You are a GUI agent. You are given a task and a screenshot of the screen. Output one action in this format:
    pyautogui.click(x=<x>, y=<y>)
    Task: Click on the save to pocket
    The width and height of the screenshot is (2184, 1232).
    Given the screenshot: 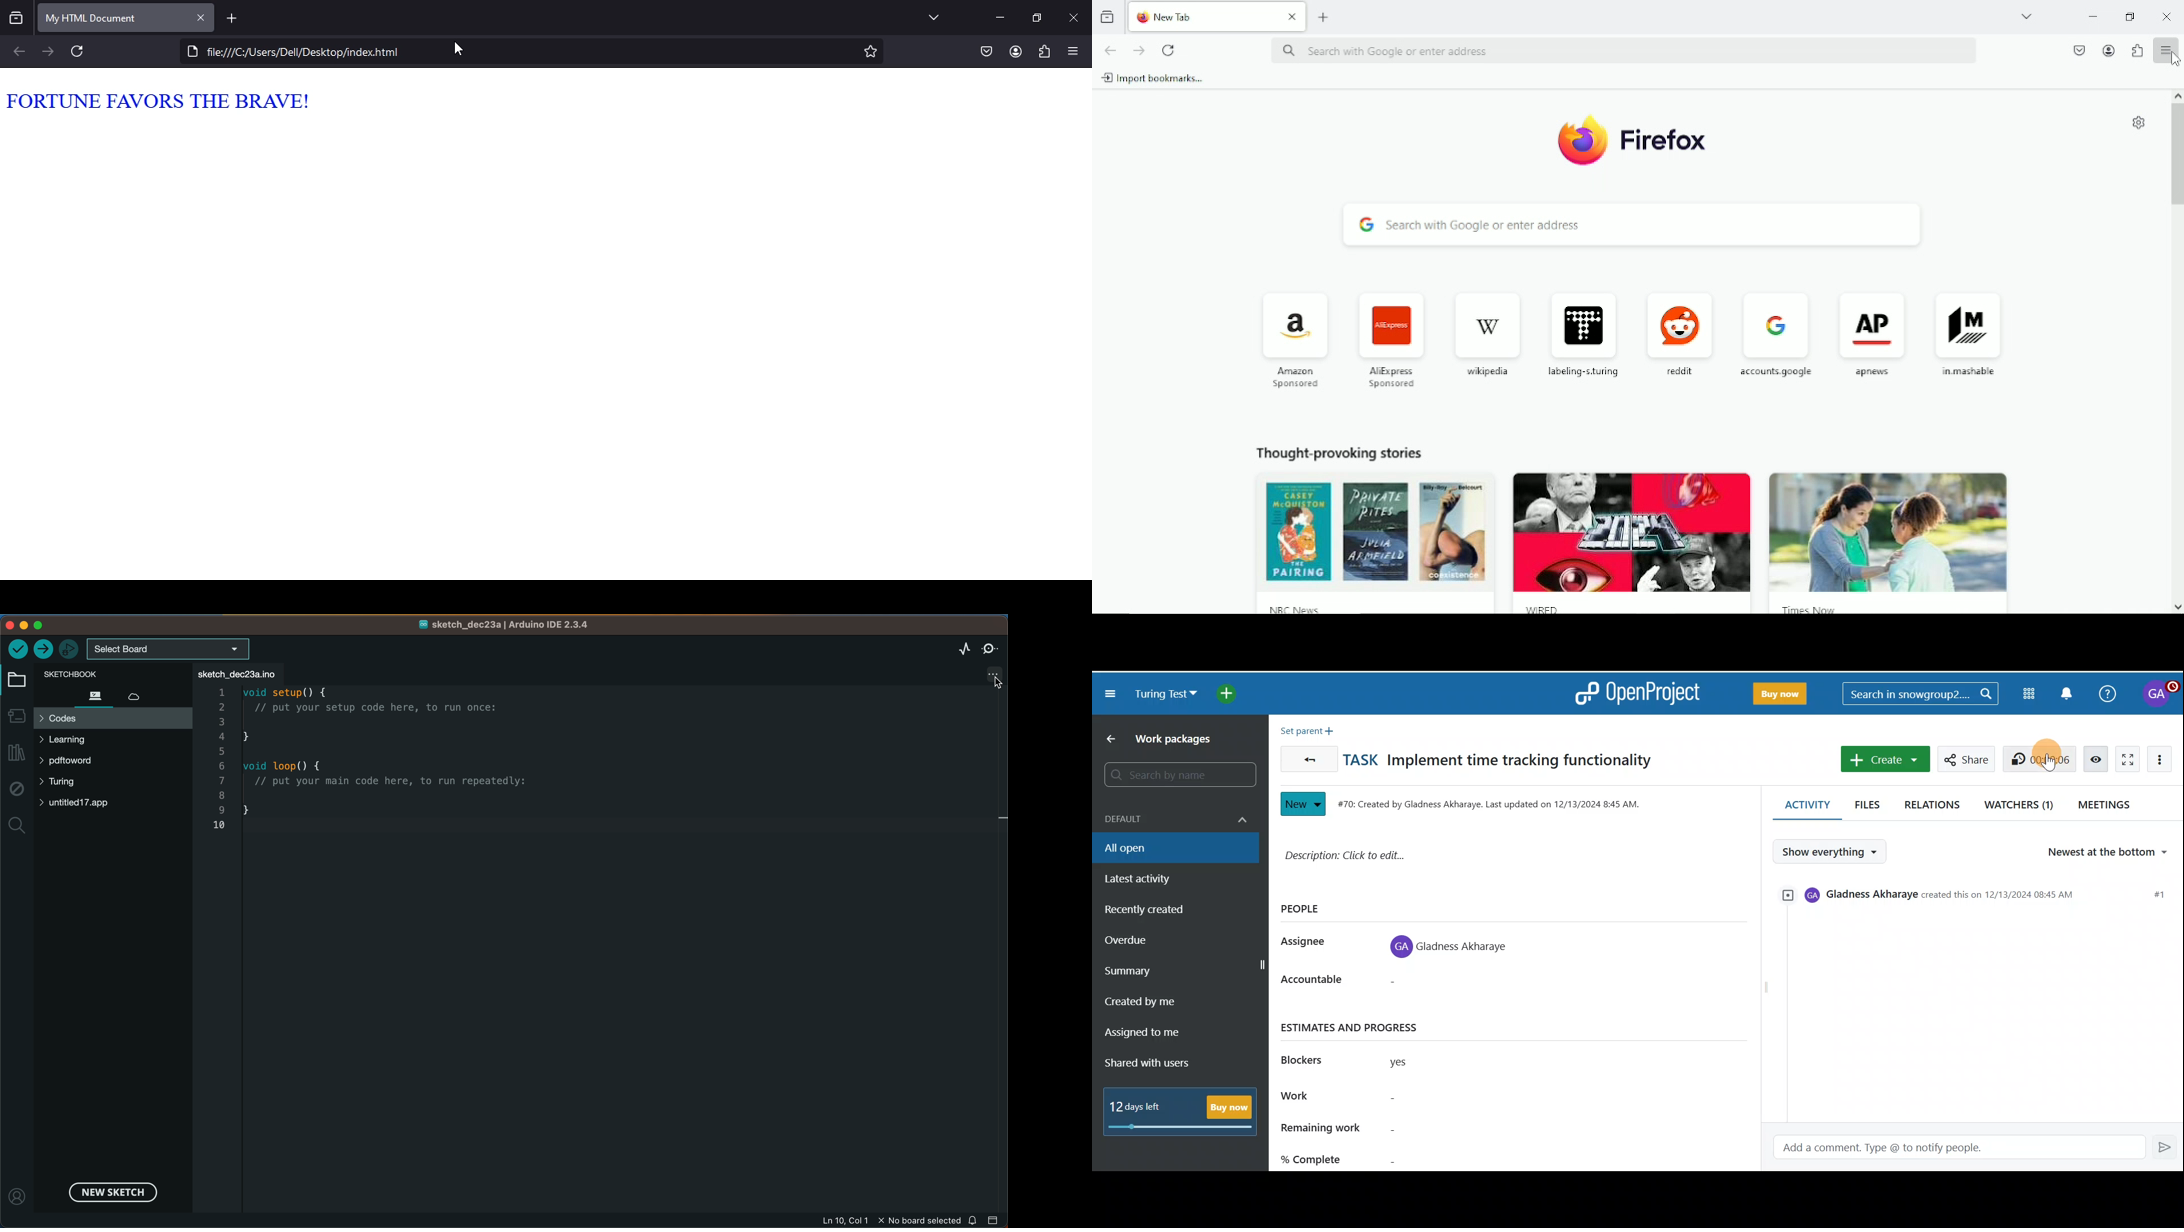 What is the action you would take?
    pyautogui.click(x=2078, y=50)
    